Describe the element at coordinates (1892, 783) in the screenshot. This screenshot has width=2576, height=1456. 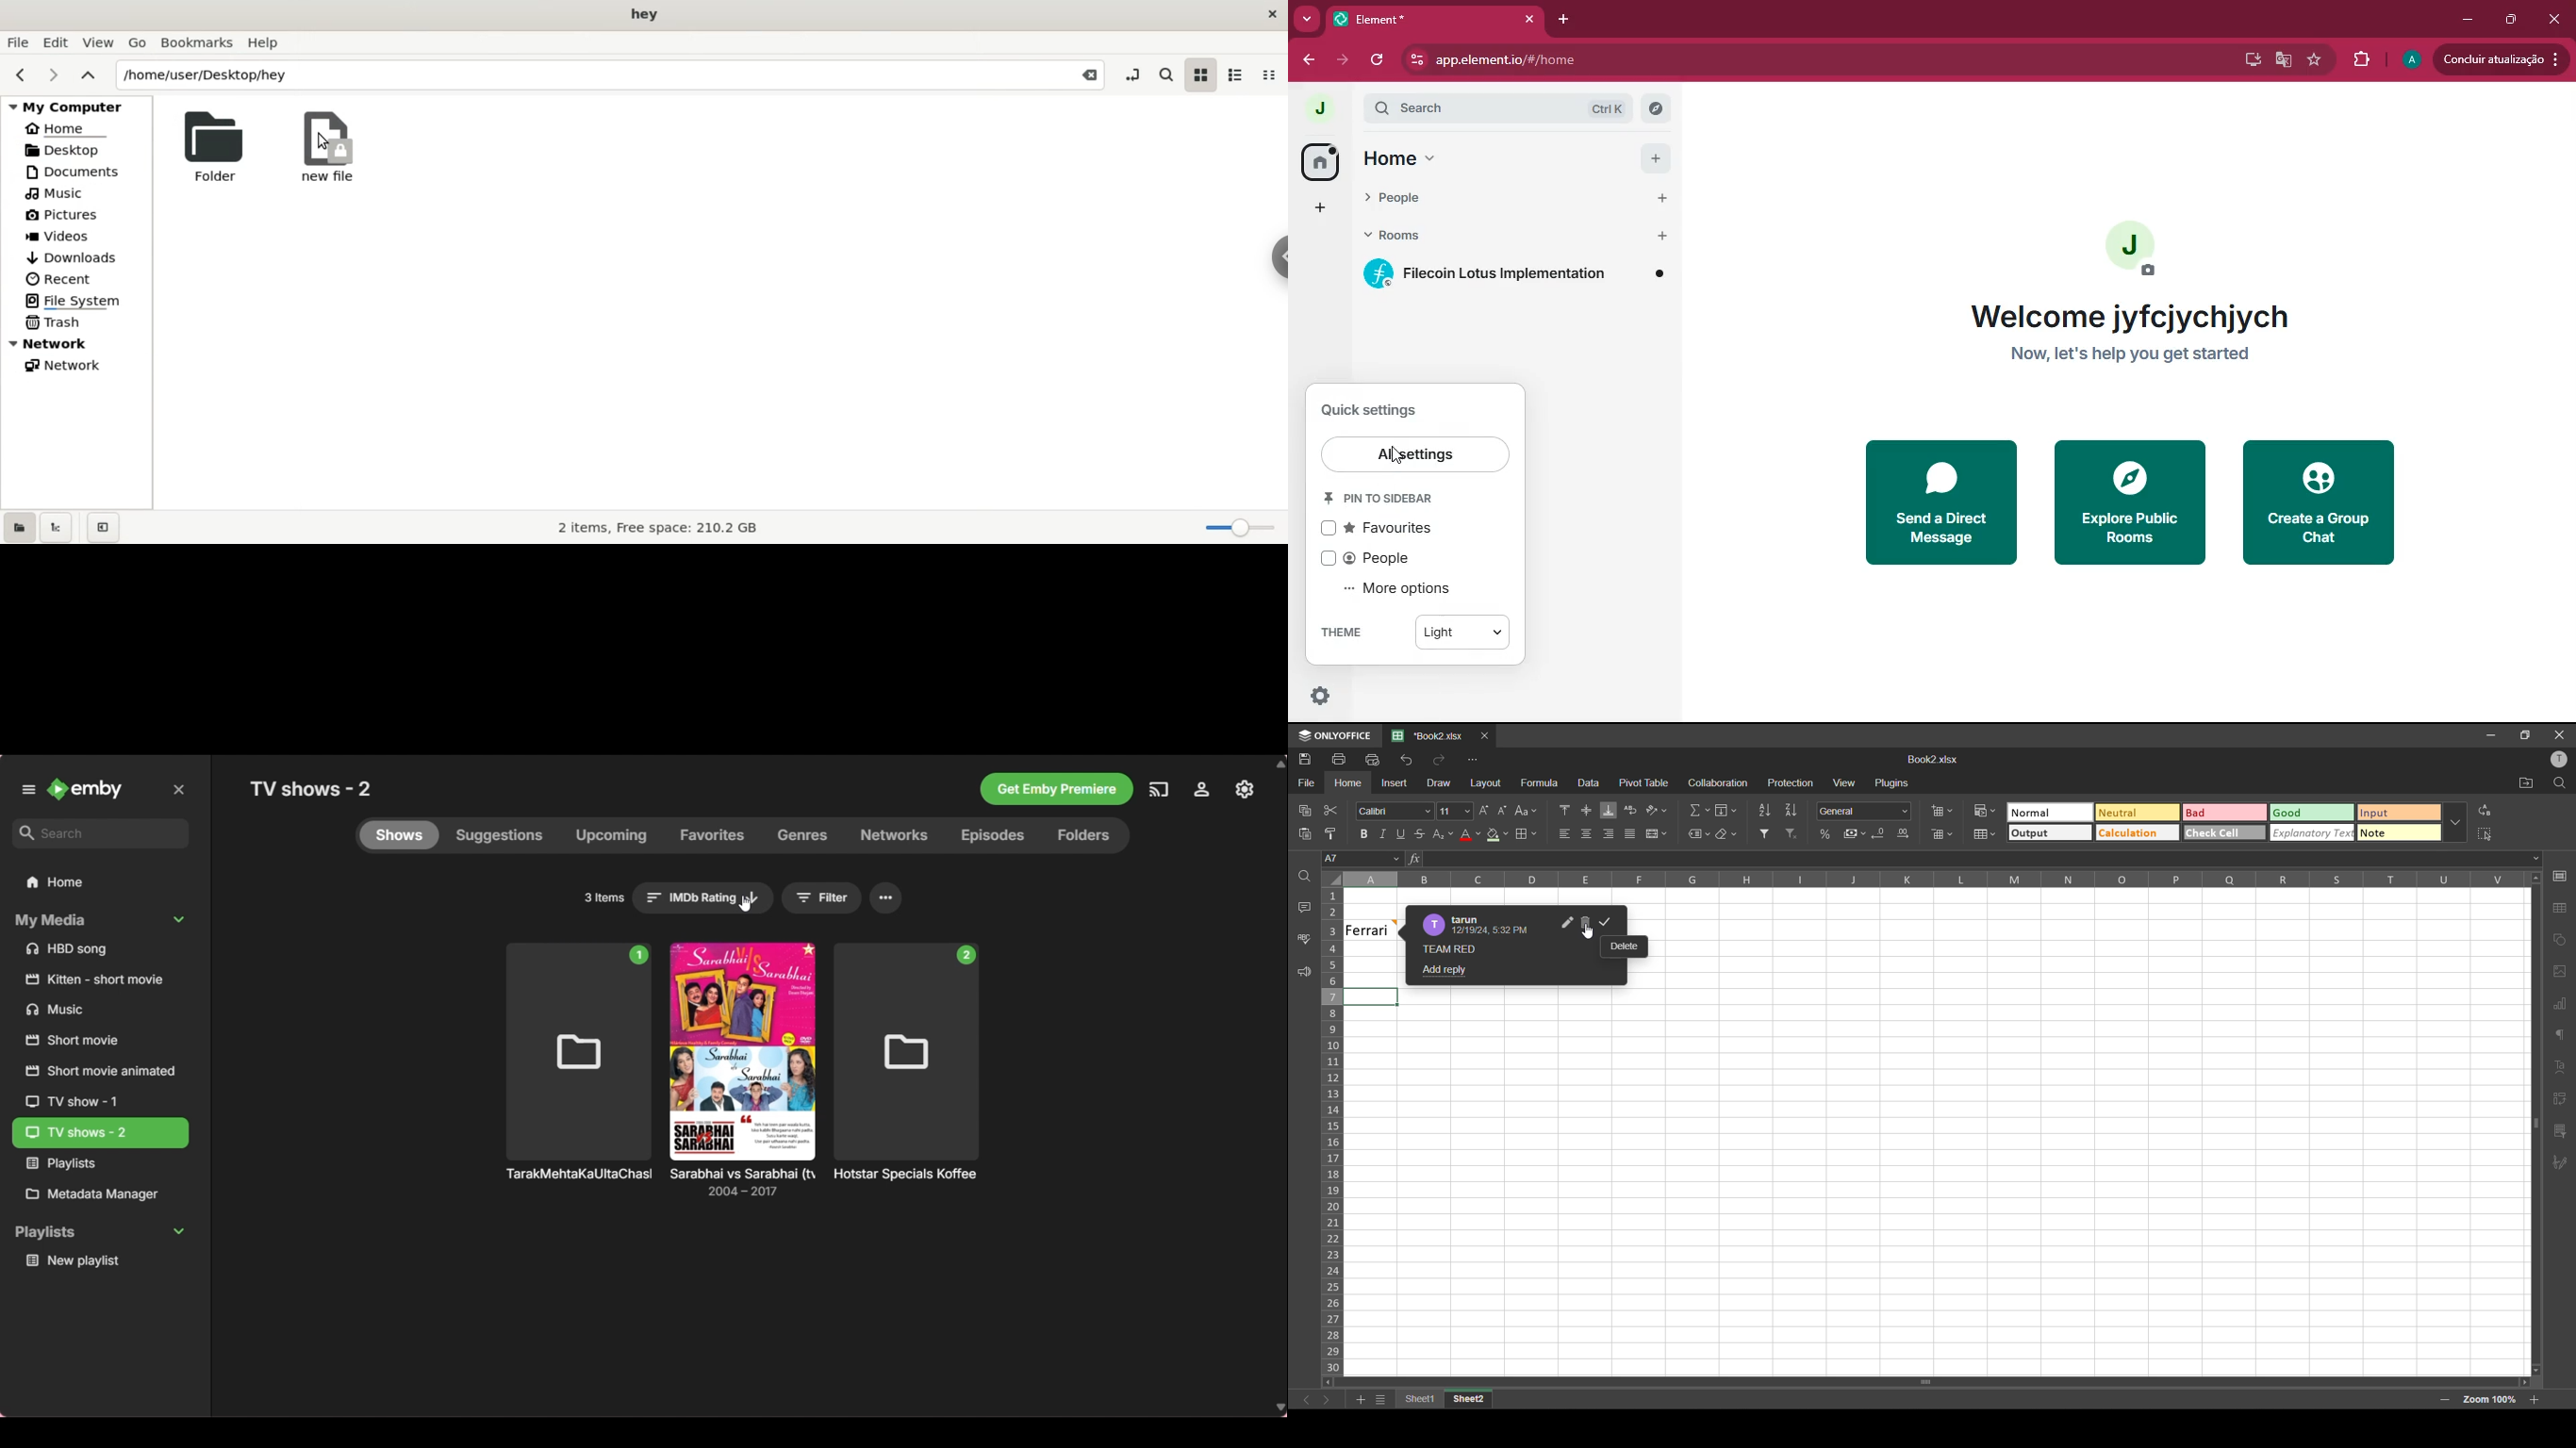
I see `plugins` at that location.